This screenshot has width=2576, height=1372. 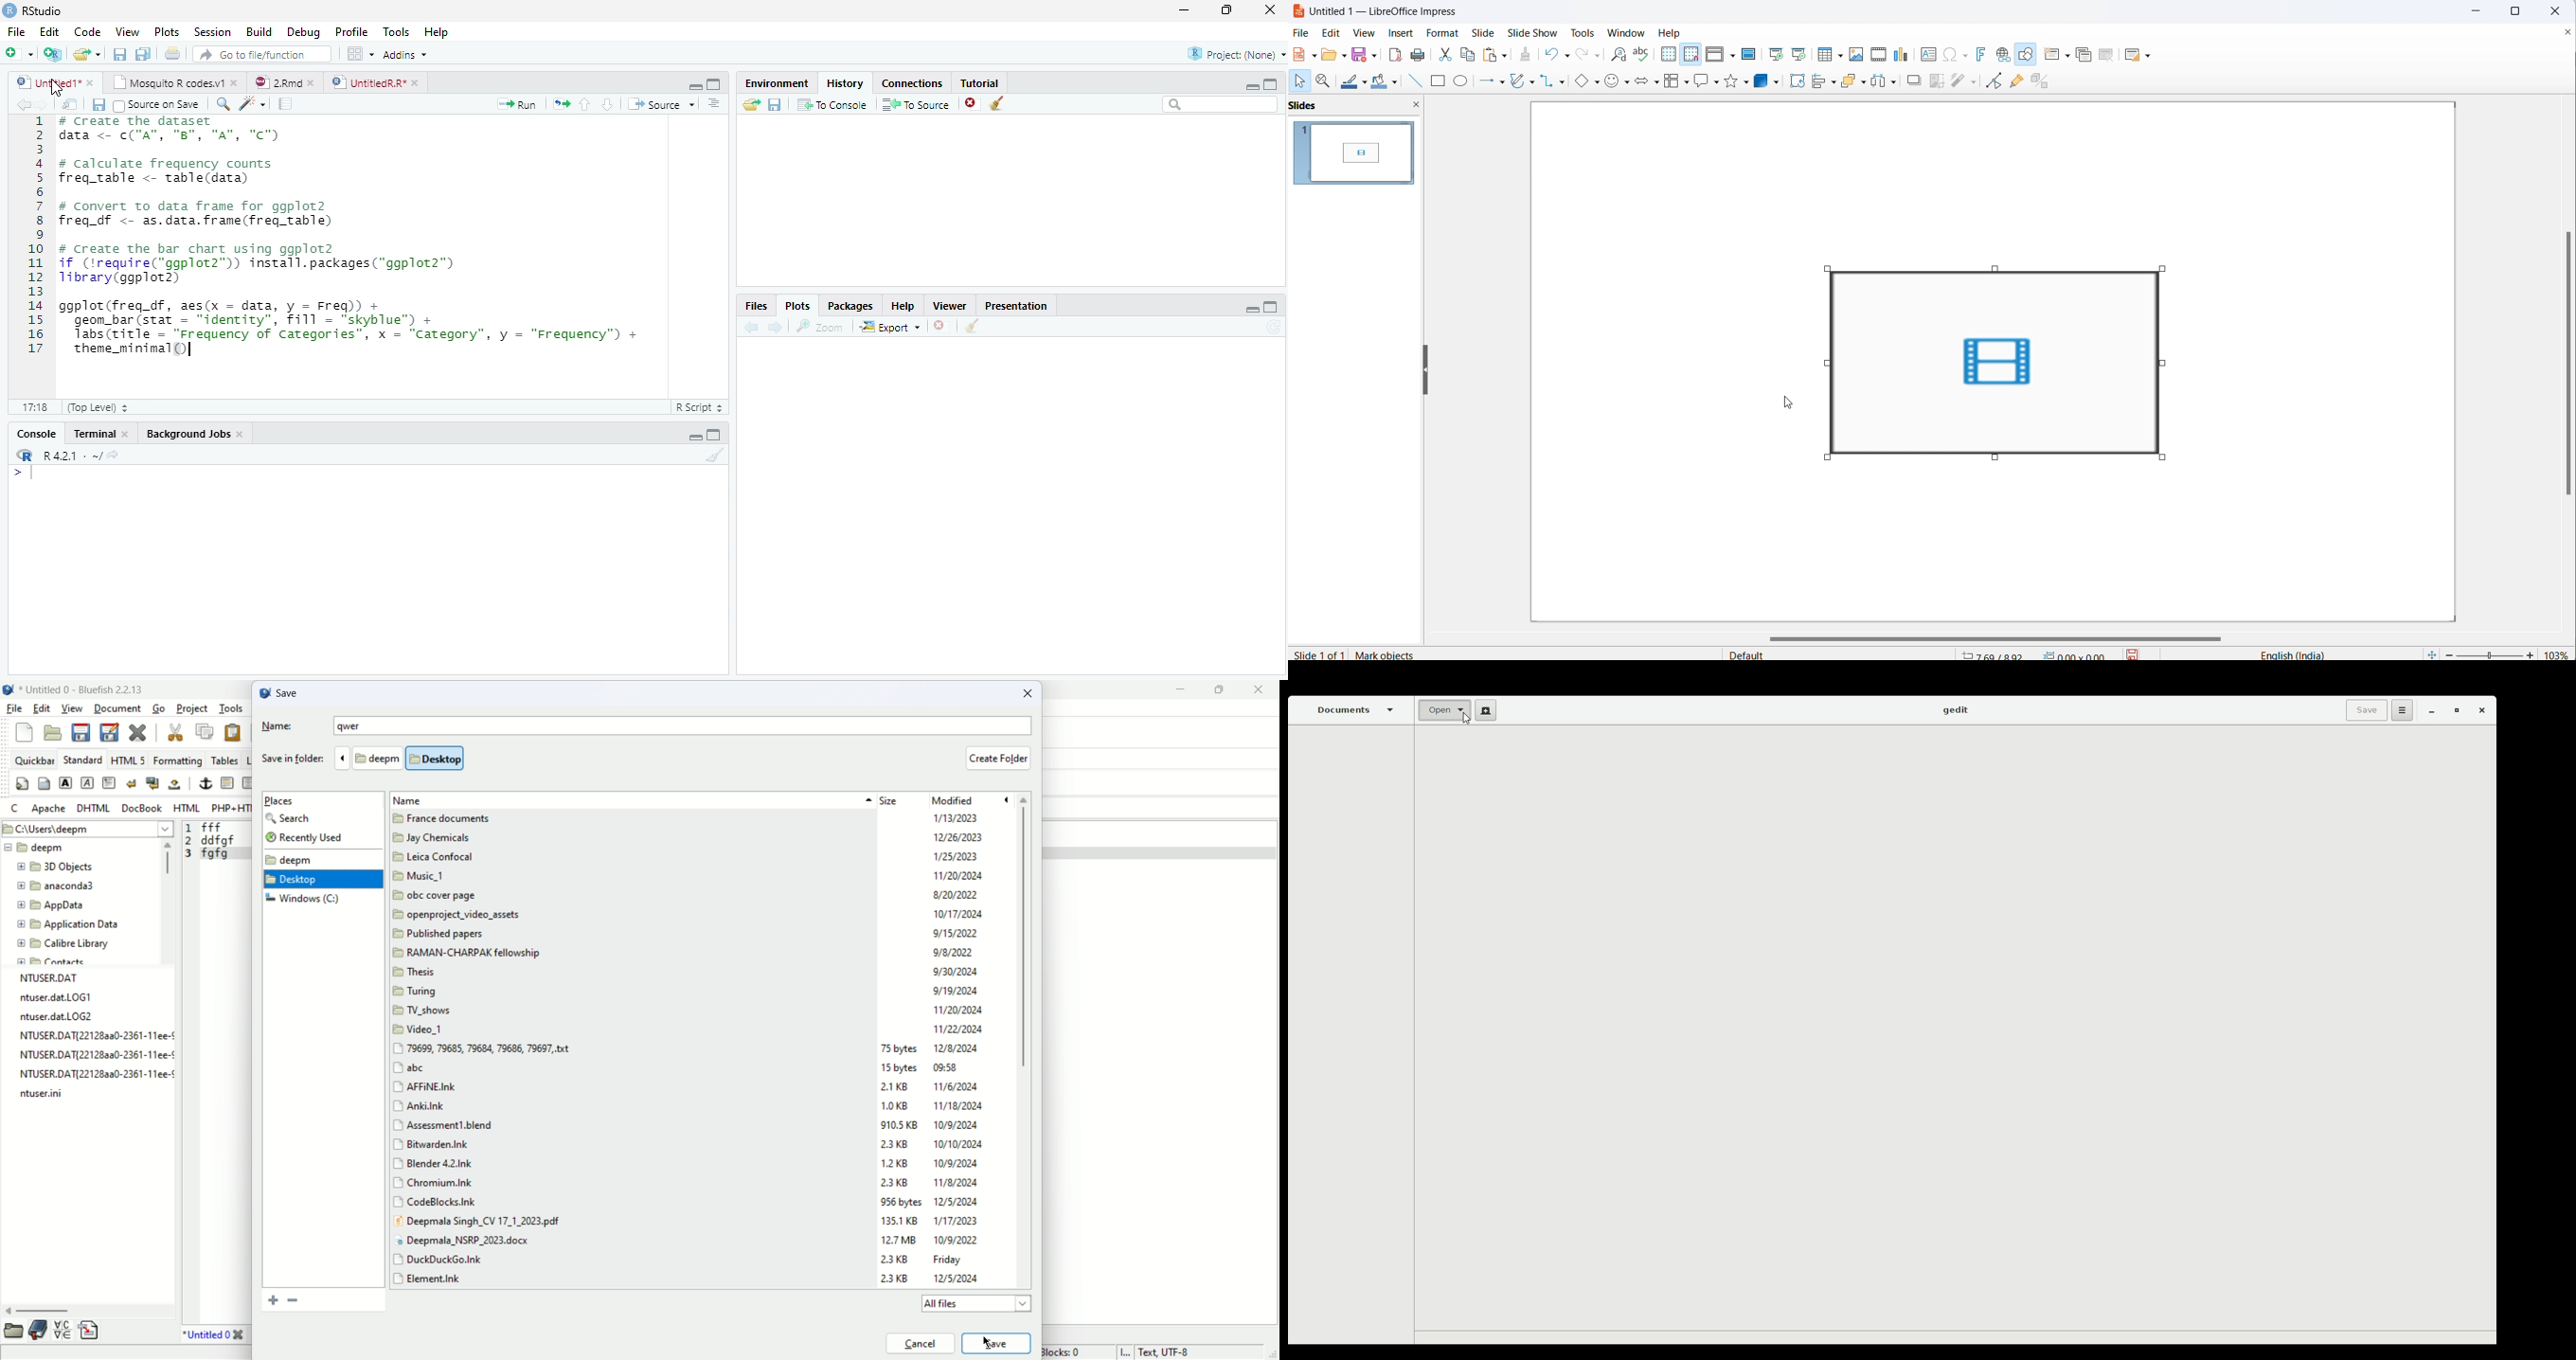 What do you see at coordinates (713, 456) in the screenshot?
I see `Clear Console` at bounding box center [713, 456].